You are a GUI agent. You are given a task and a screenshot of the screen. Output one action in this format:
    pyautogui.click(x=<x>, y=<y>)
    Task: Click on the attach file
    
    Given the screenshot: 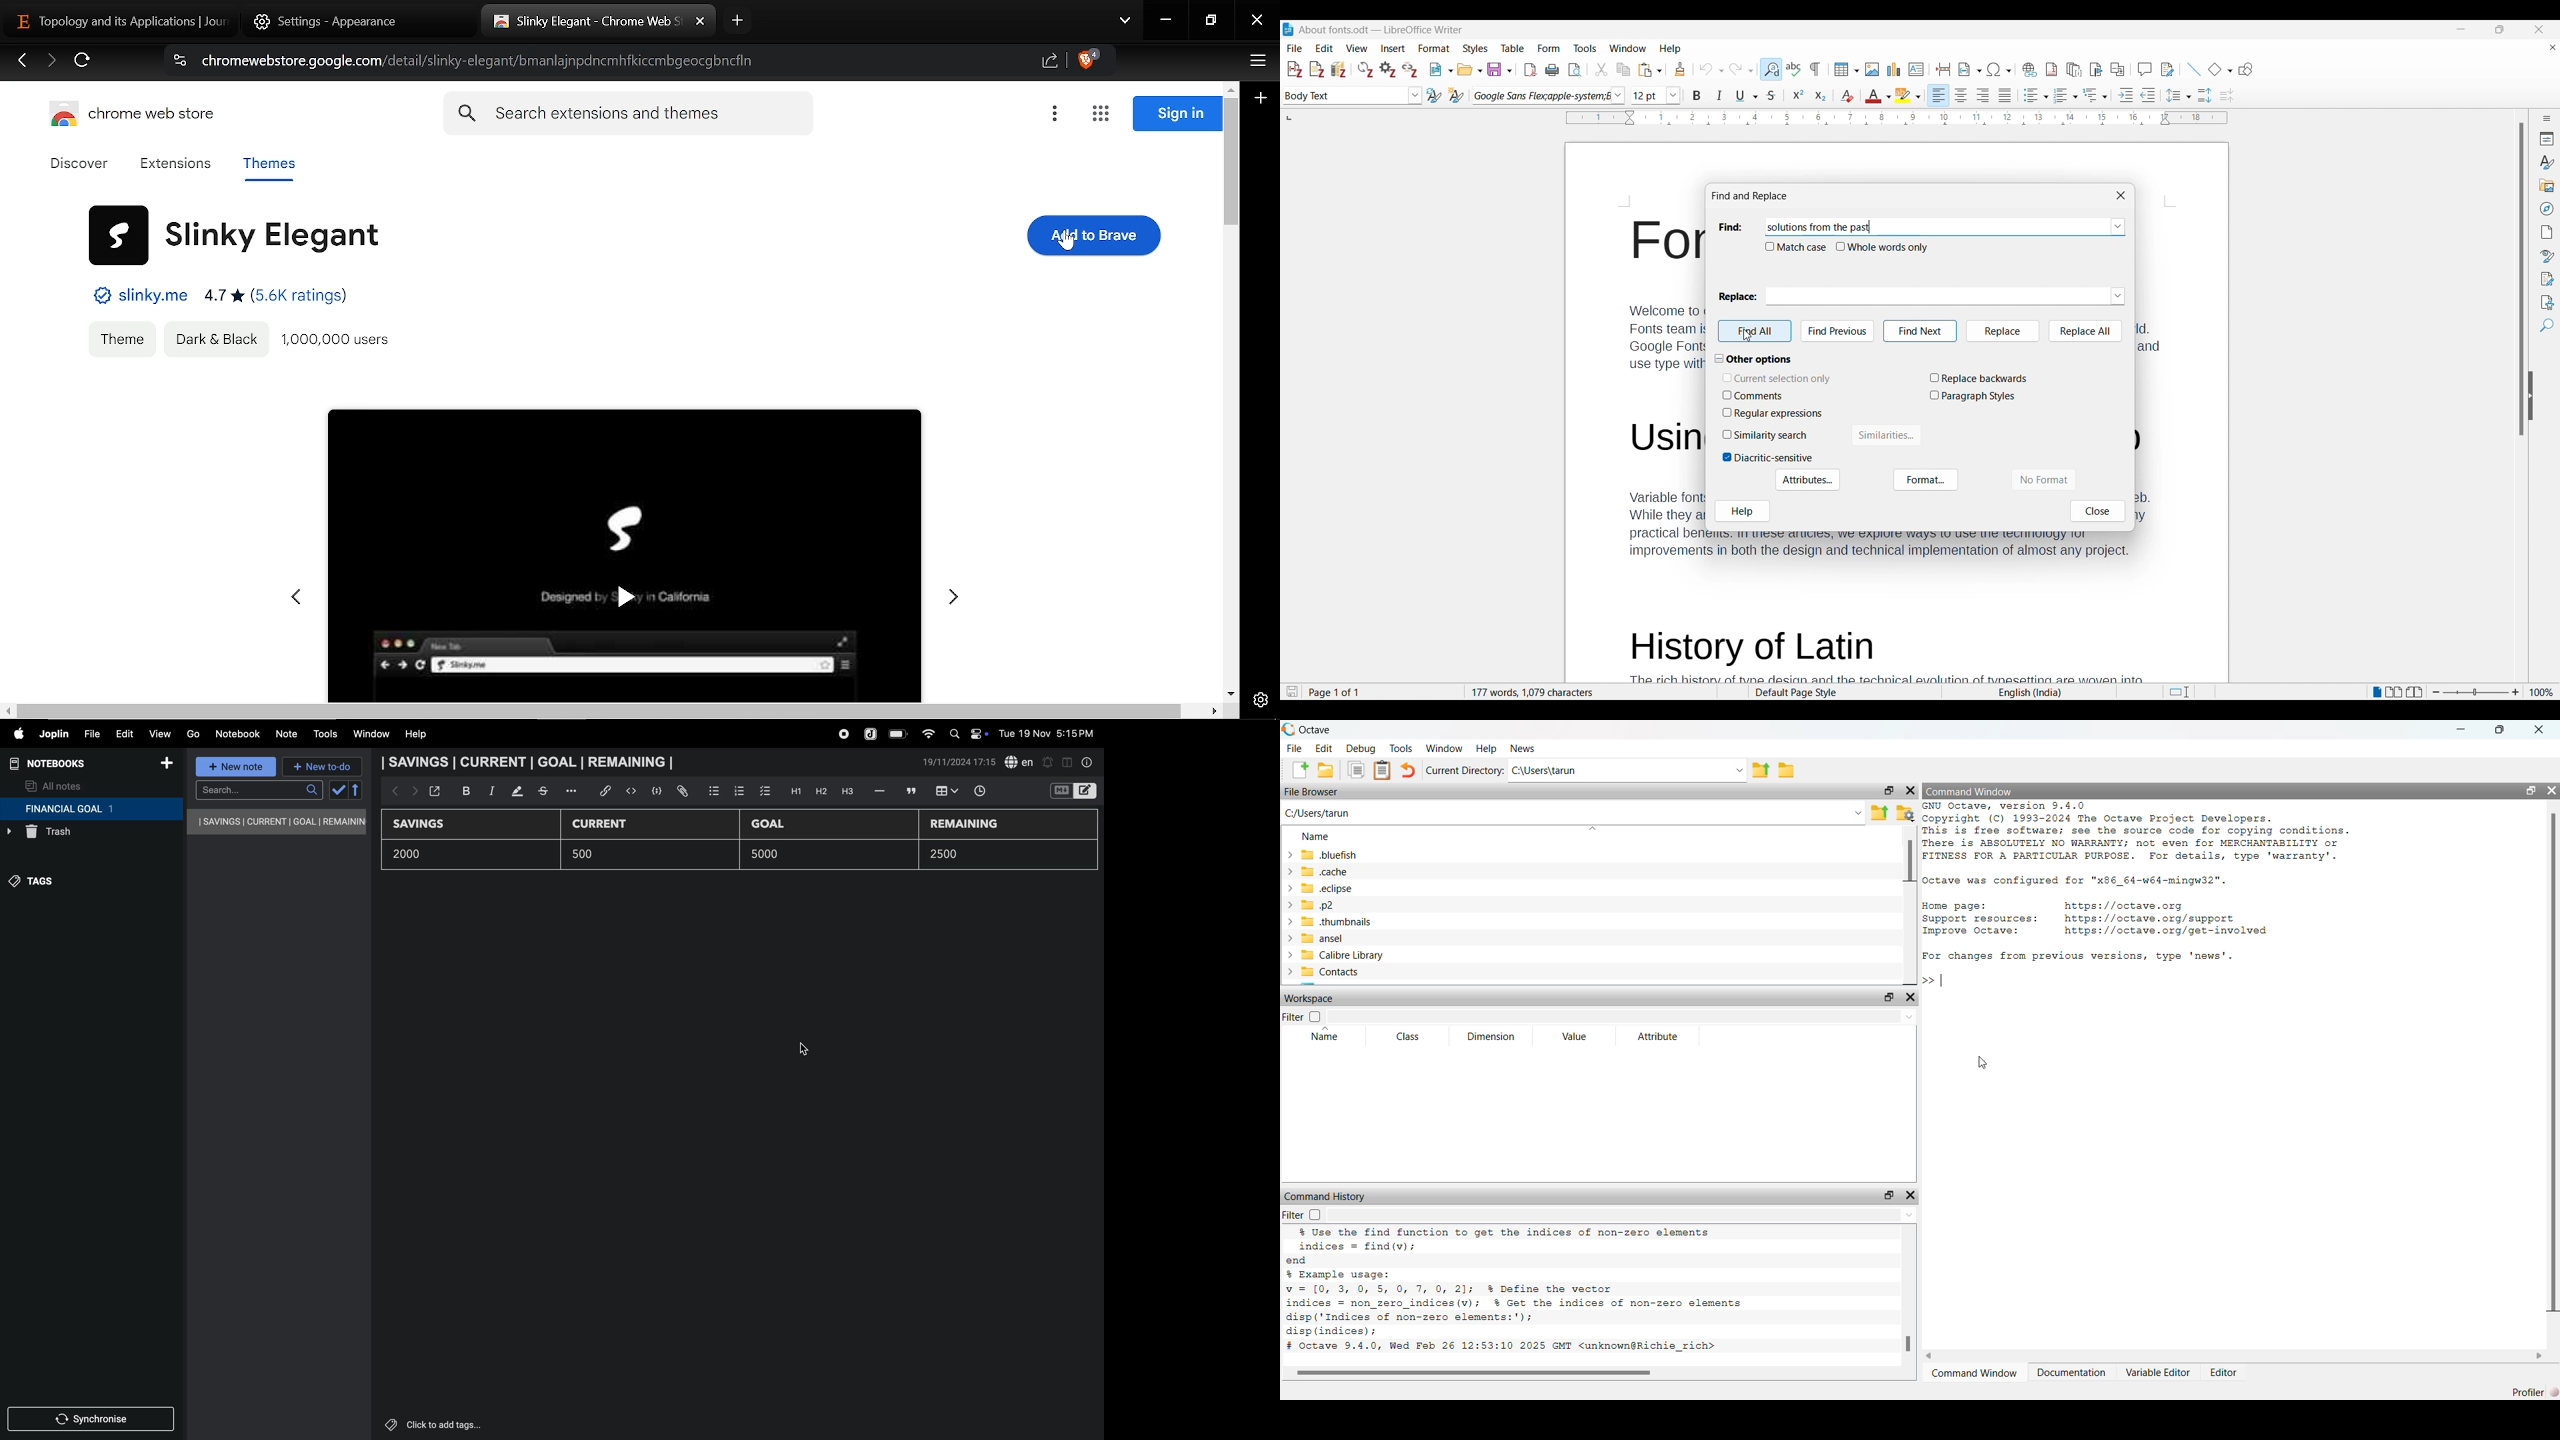 What is the action you would take?
    pyautogui.click(x=681, y=792)
    